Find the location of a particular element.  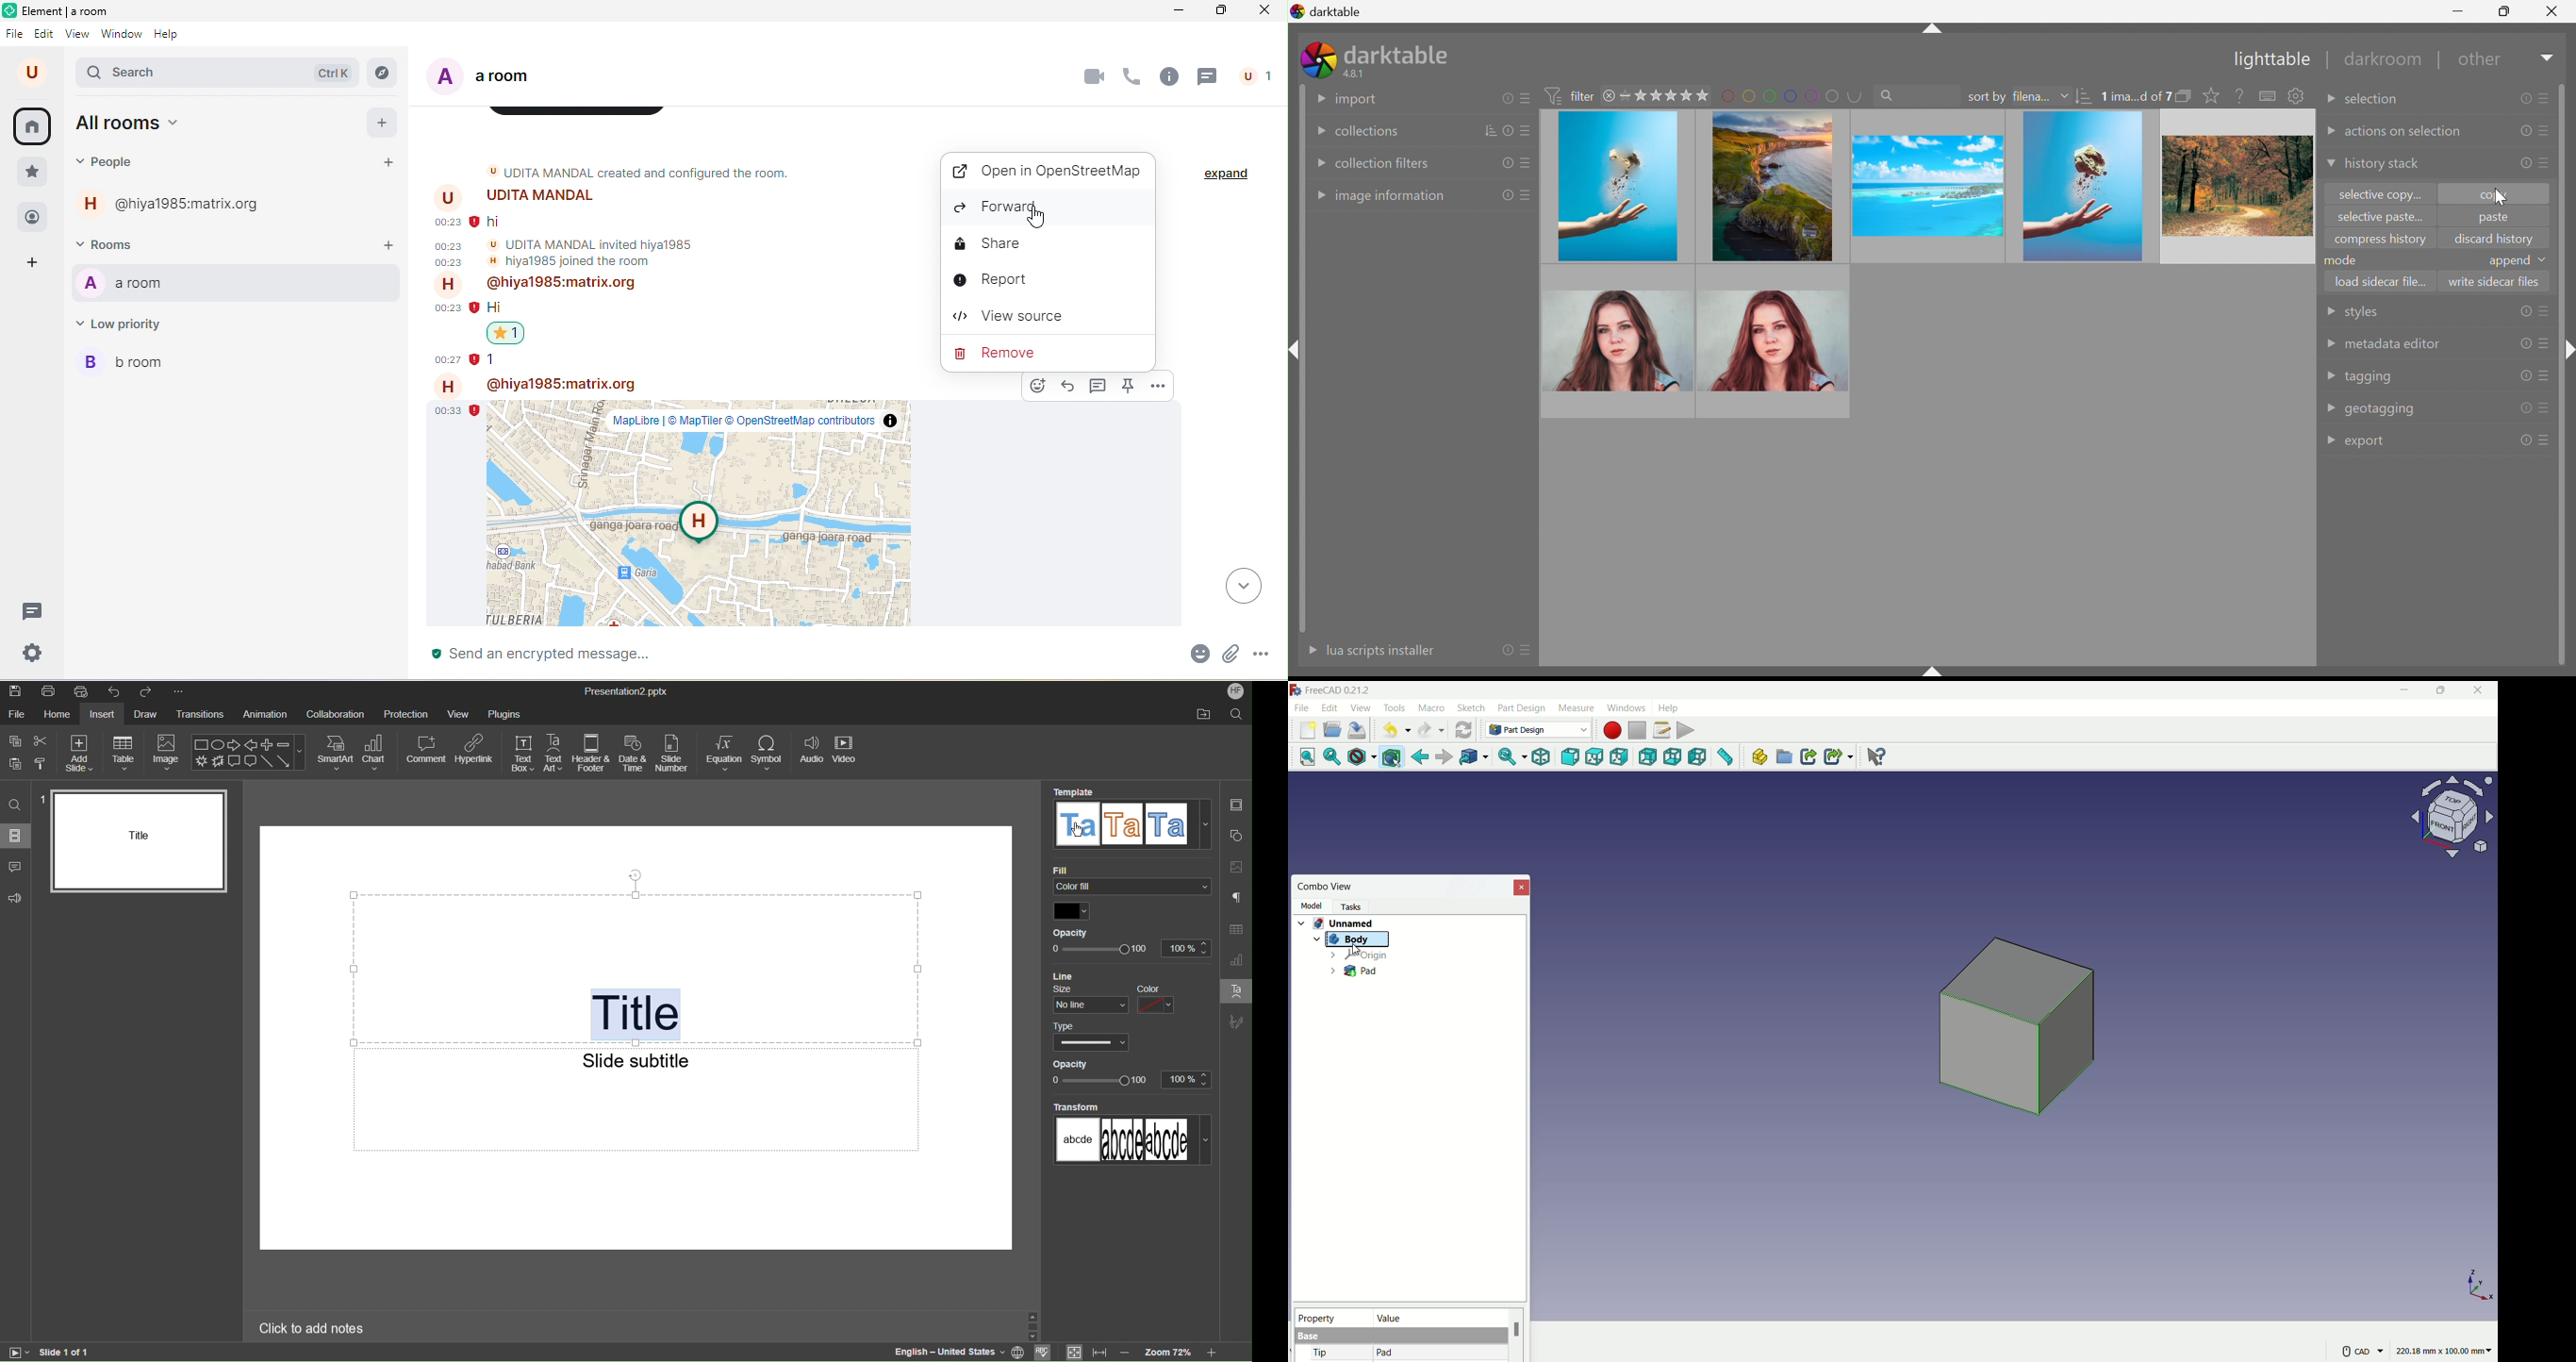

reset is located at coordinates (2522, 130).